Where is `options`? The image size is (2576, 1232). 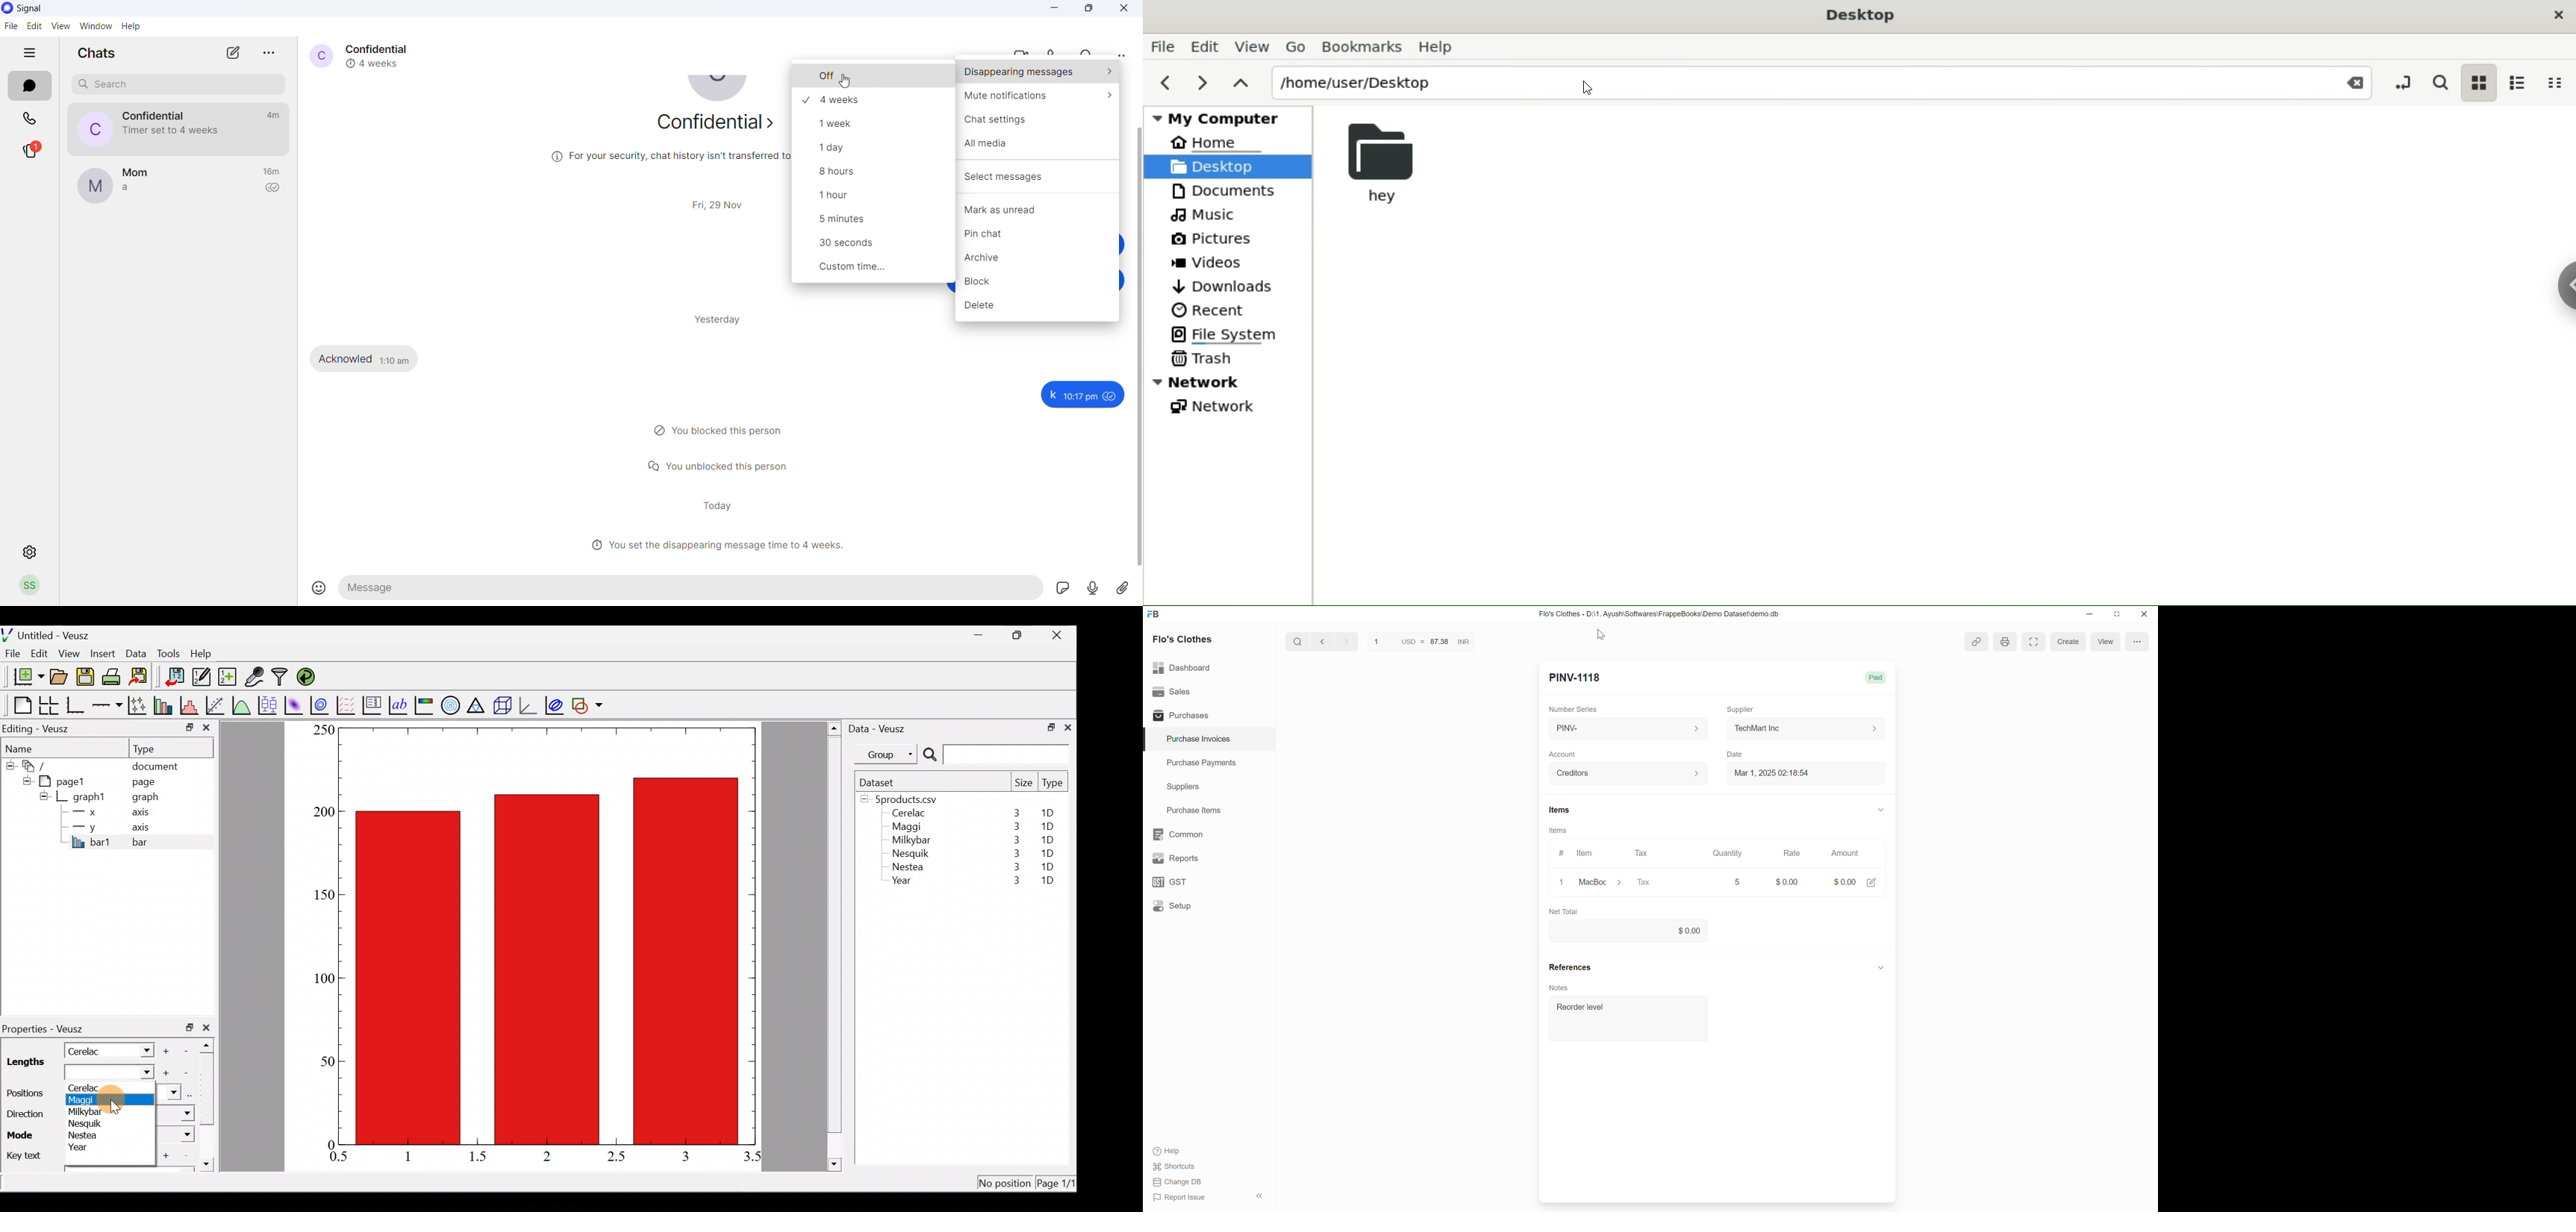 options is located at coordinates (2139, 641).